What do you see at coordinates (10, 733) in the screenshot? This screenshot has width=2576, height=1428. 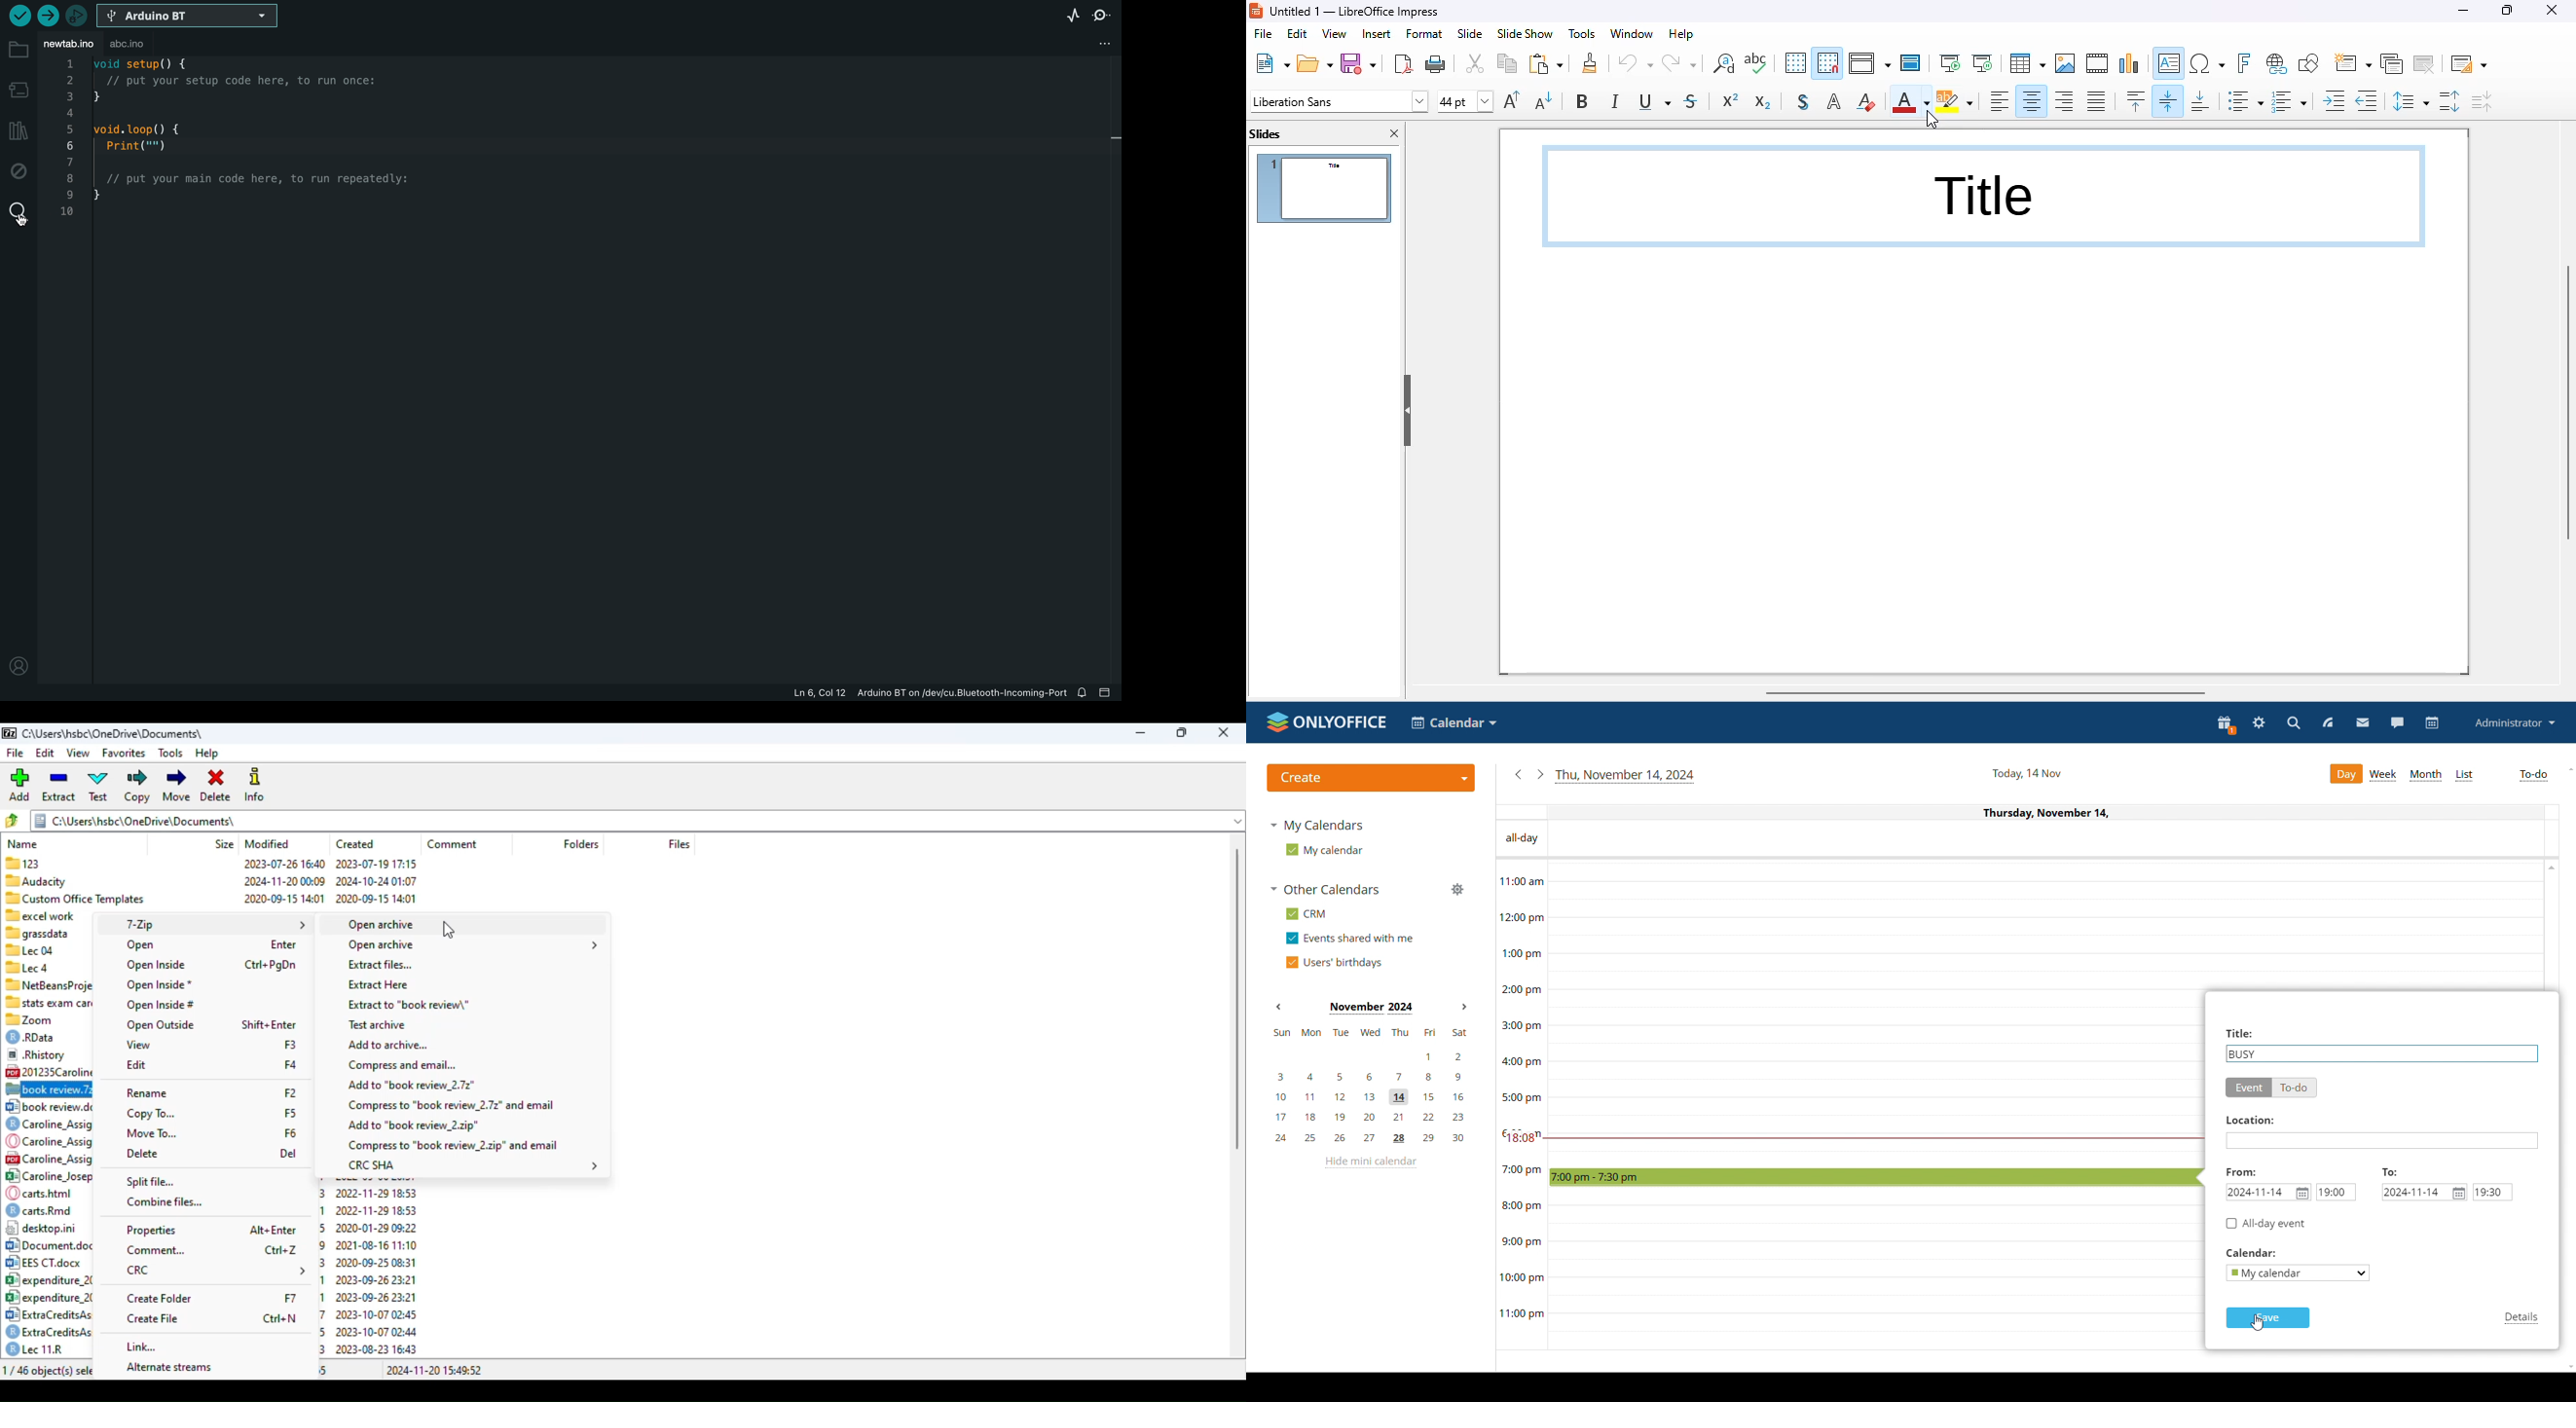 I see `logo` at bounding box center [10, 733].